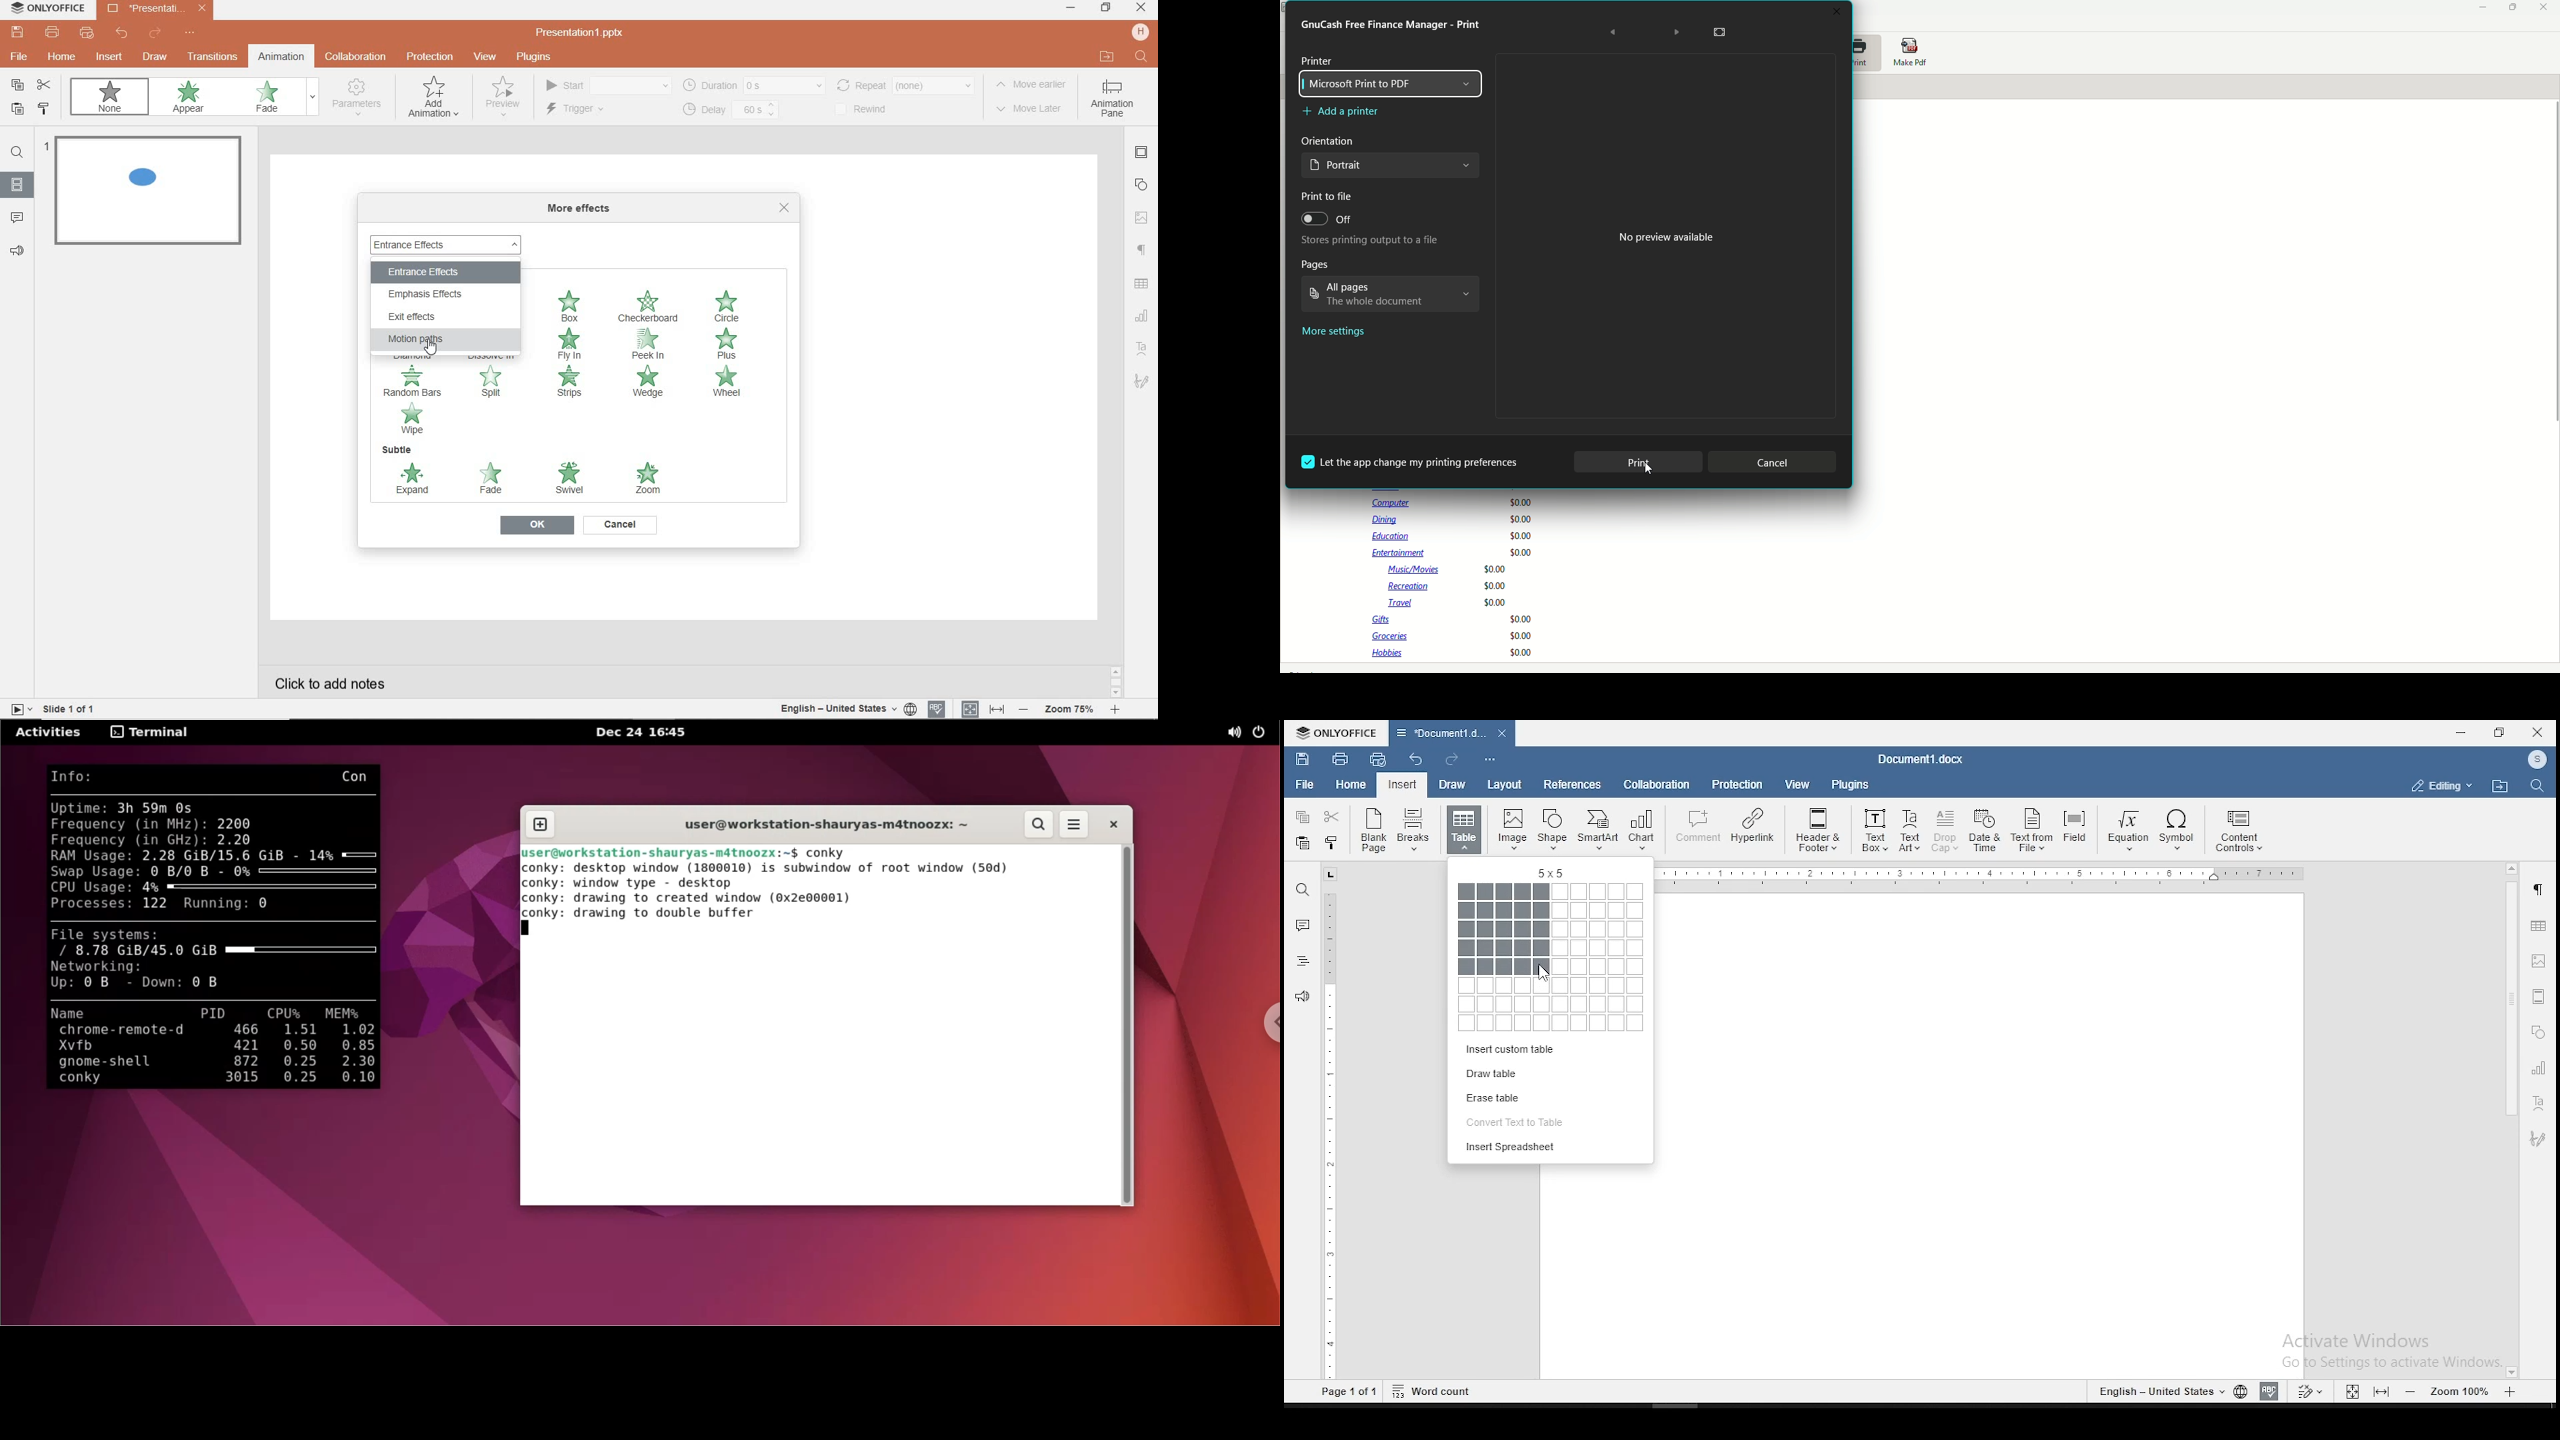  I want to click on protection, so click(1739, 784).